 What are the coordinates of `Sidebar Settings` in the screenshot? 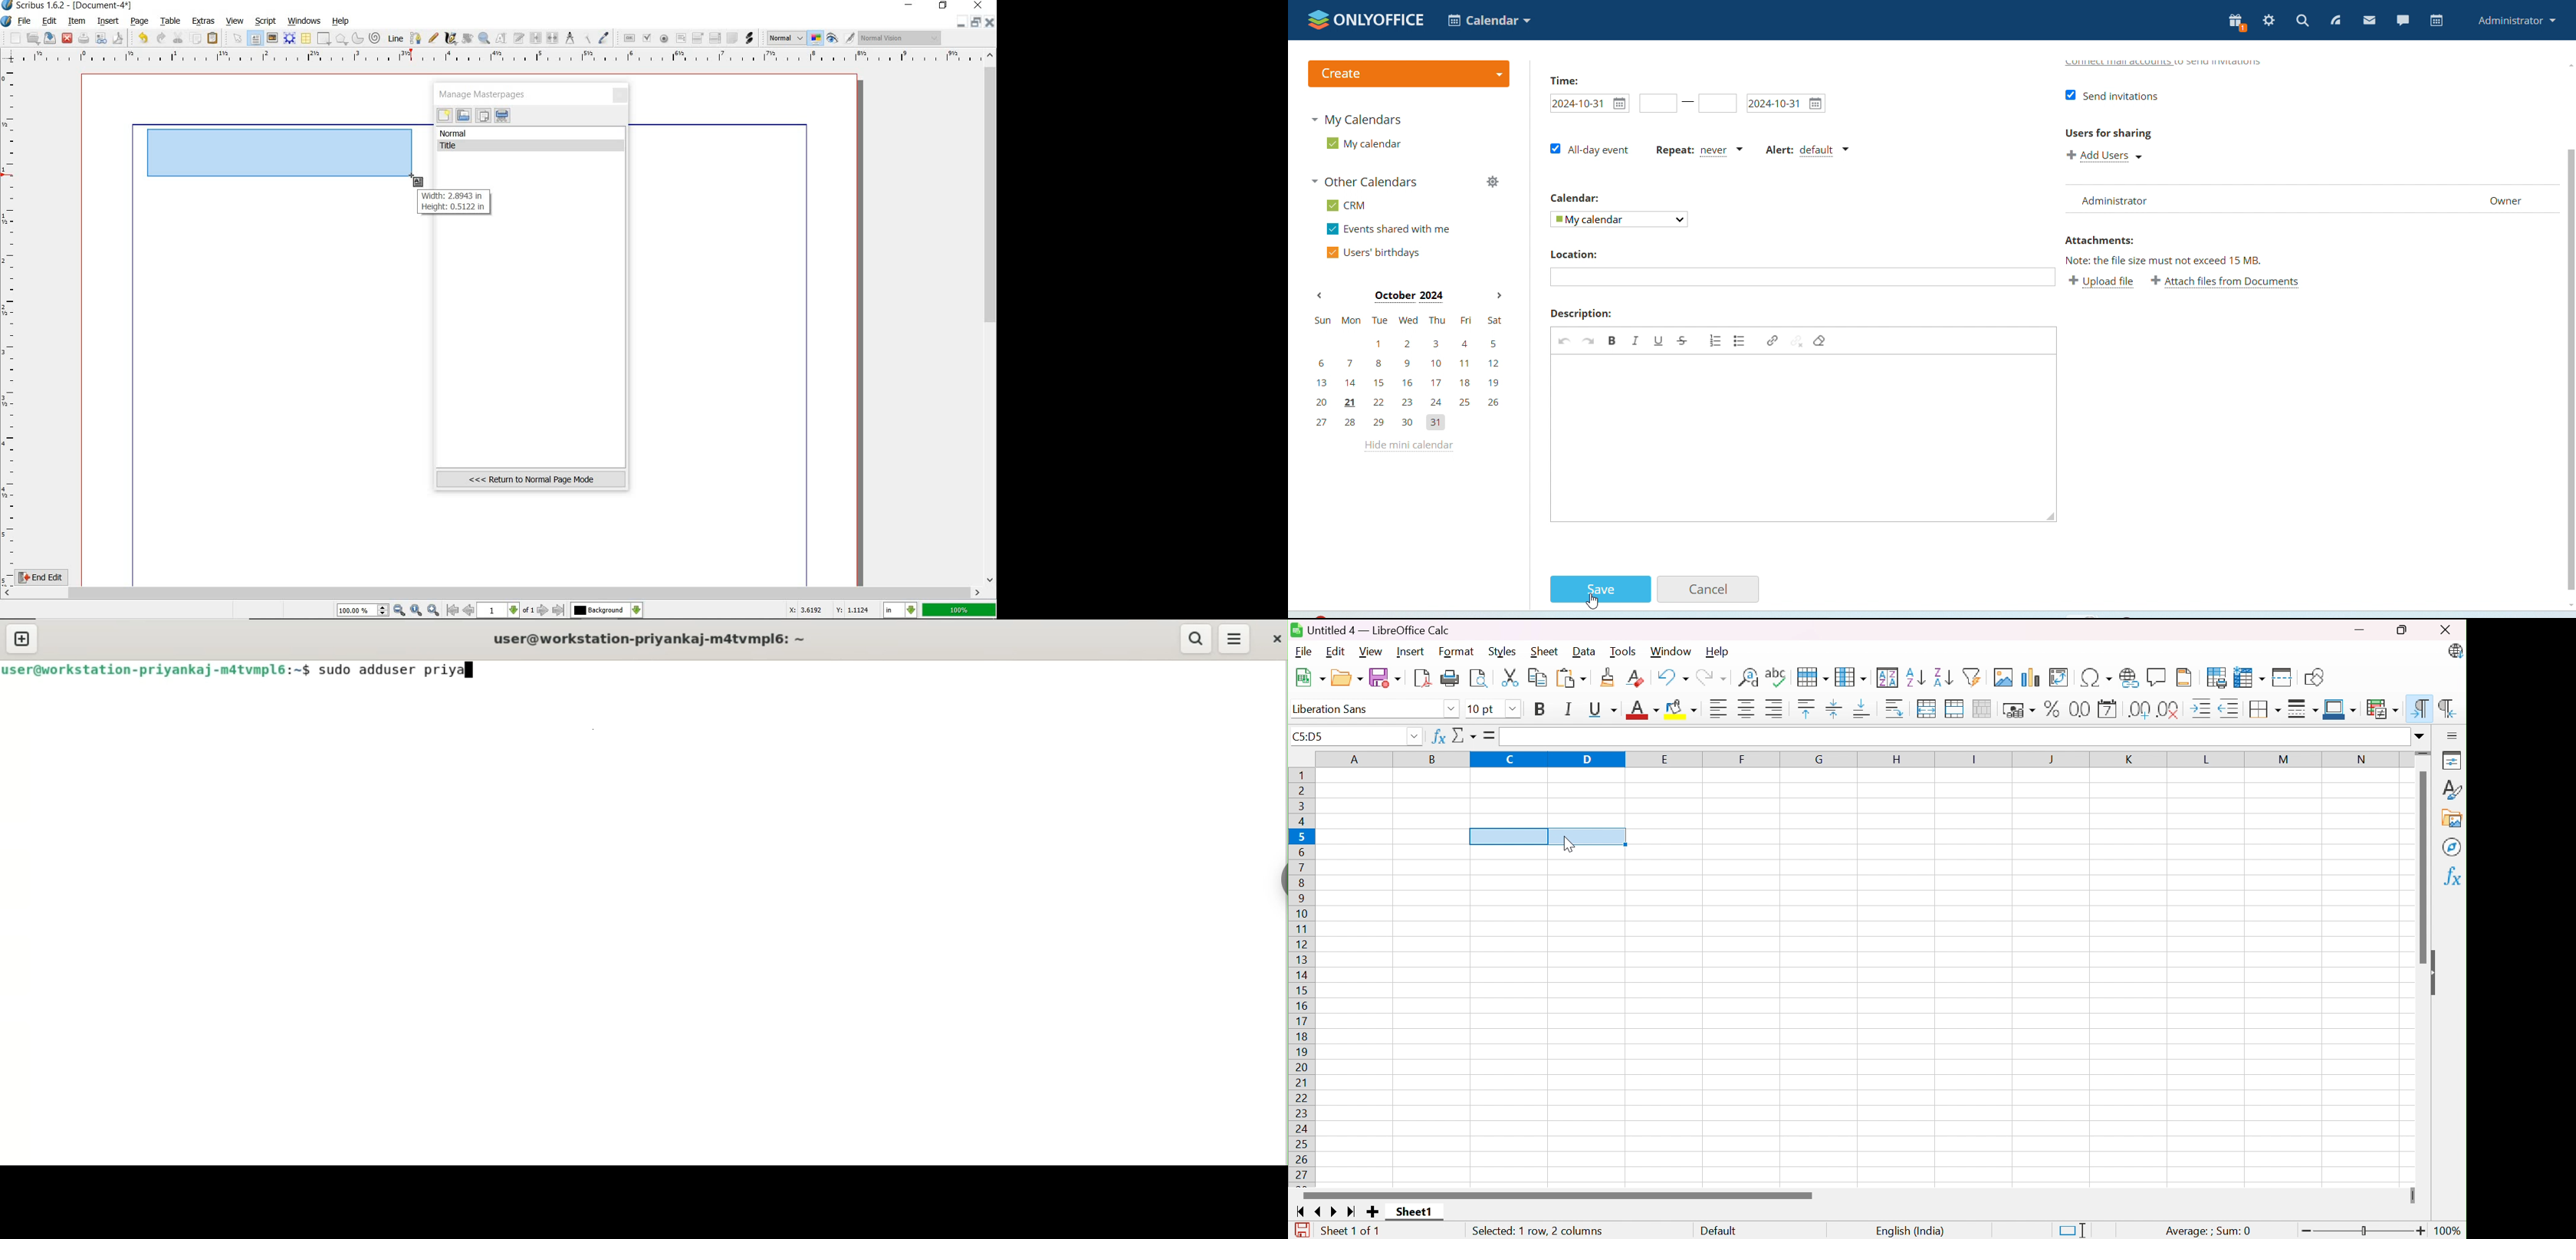 It's located at (2453, 735).